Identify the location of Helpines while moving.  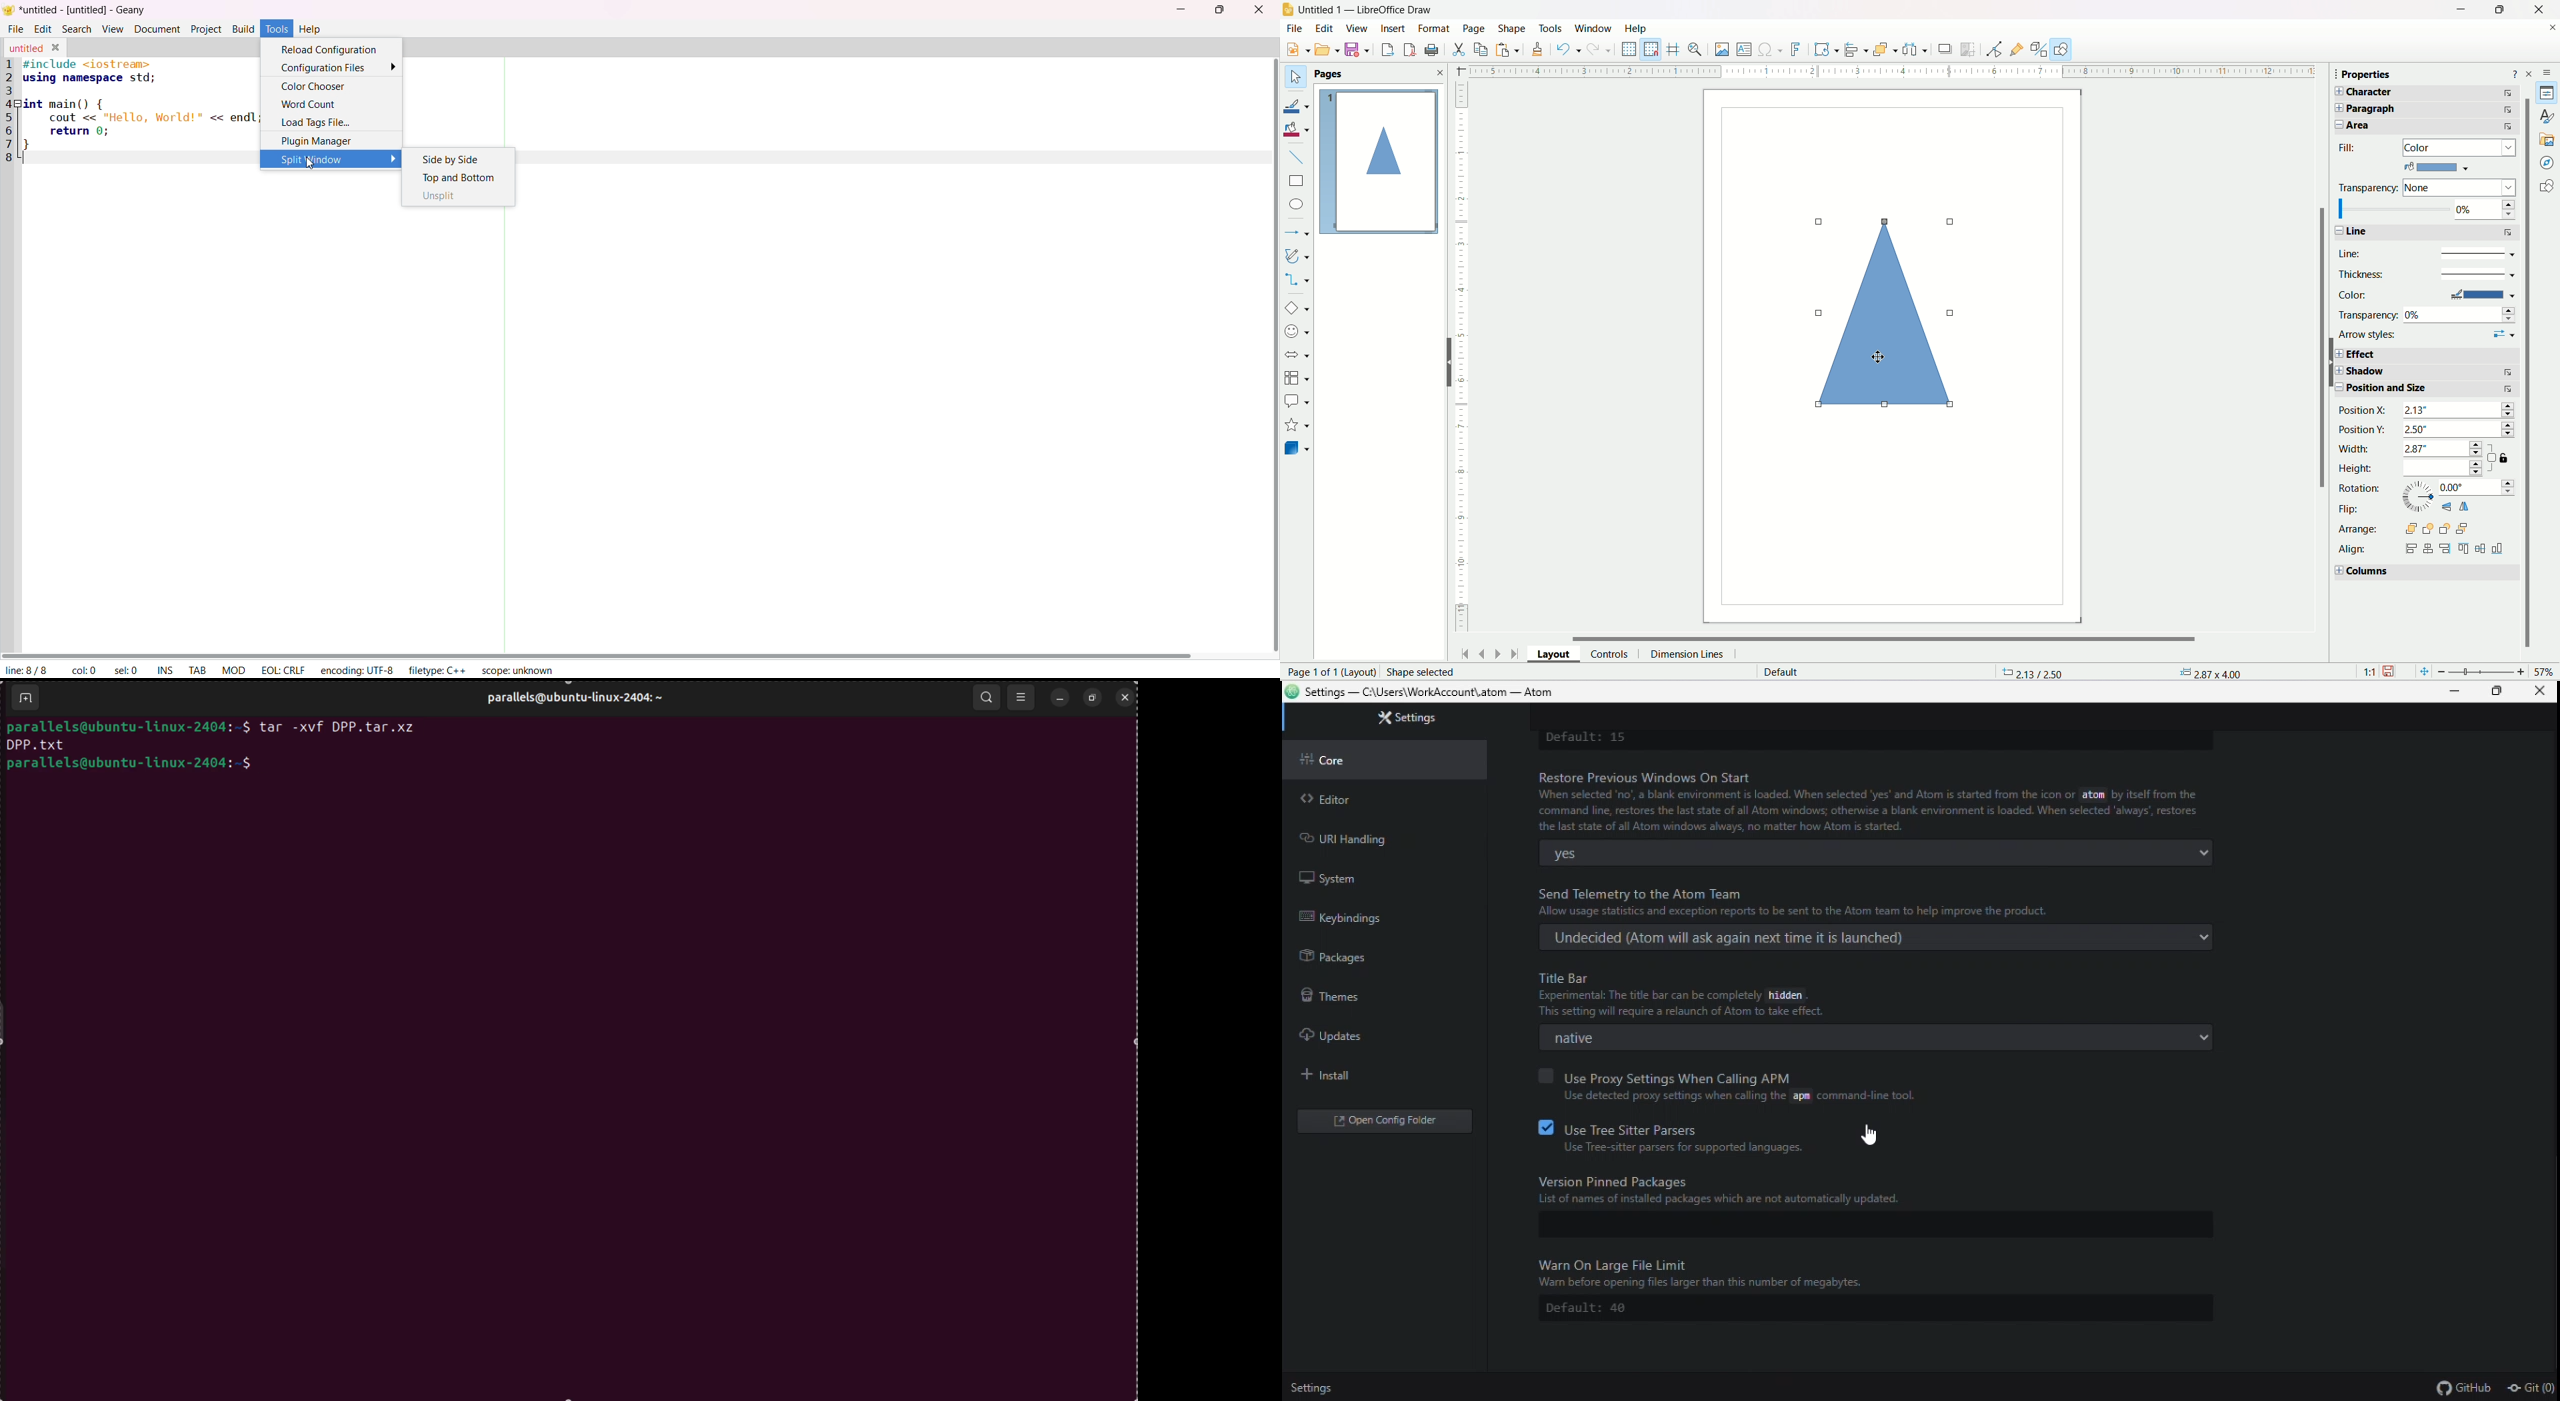
(1673, 50).